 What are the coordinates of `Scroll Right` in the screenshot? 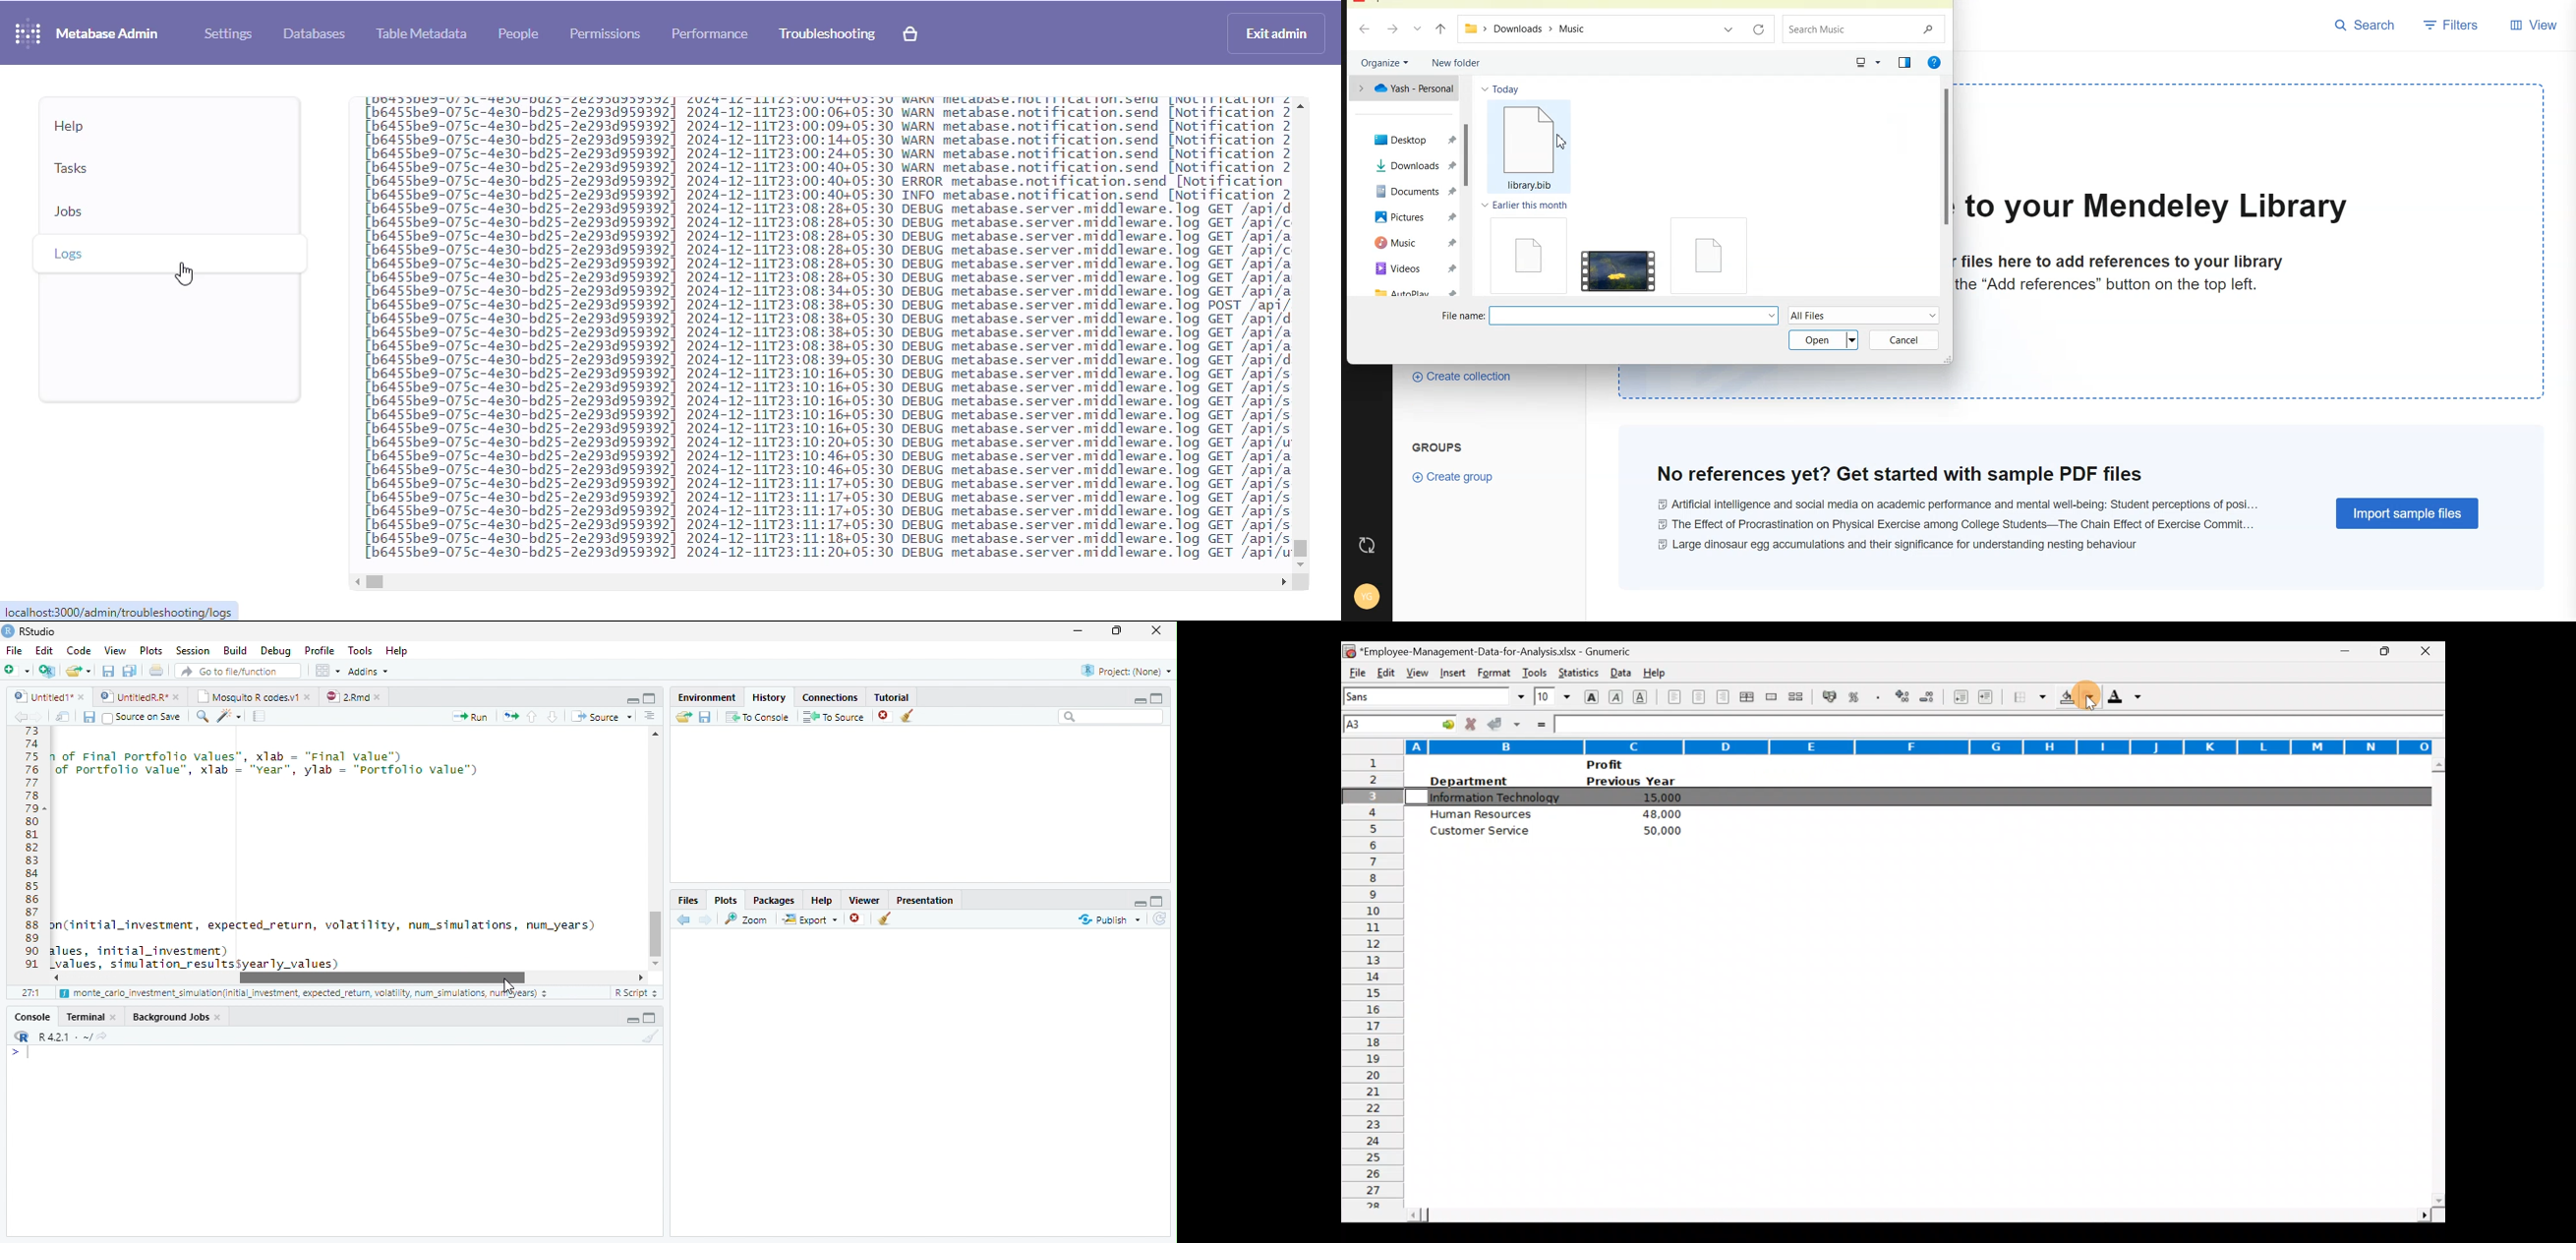 It's located at (641, 976).